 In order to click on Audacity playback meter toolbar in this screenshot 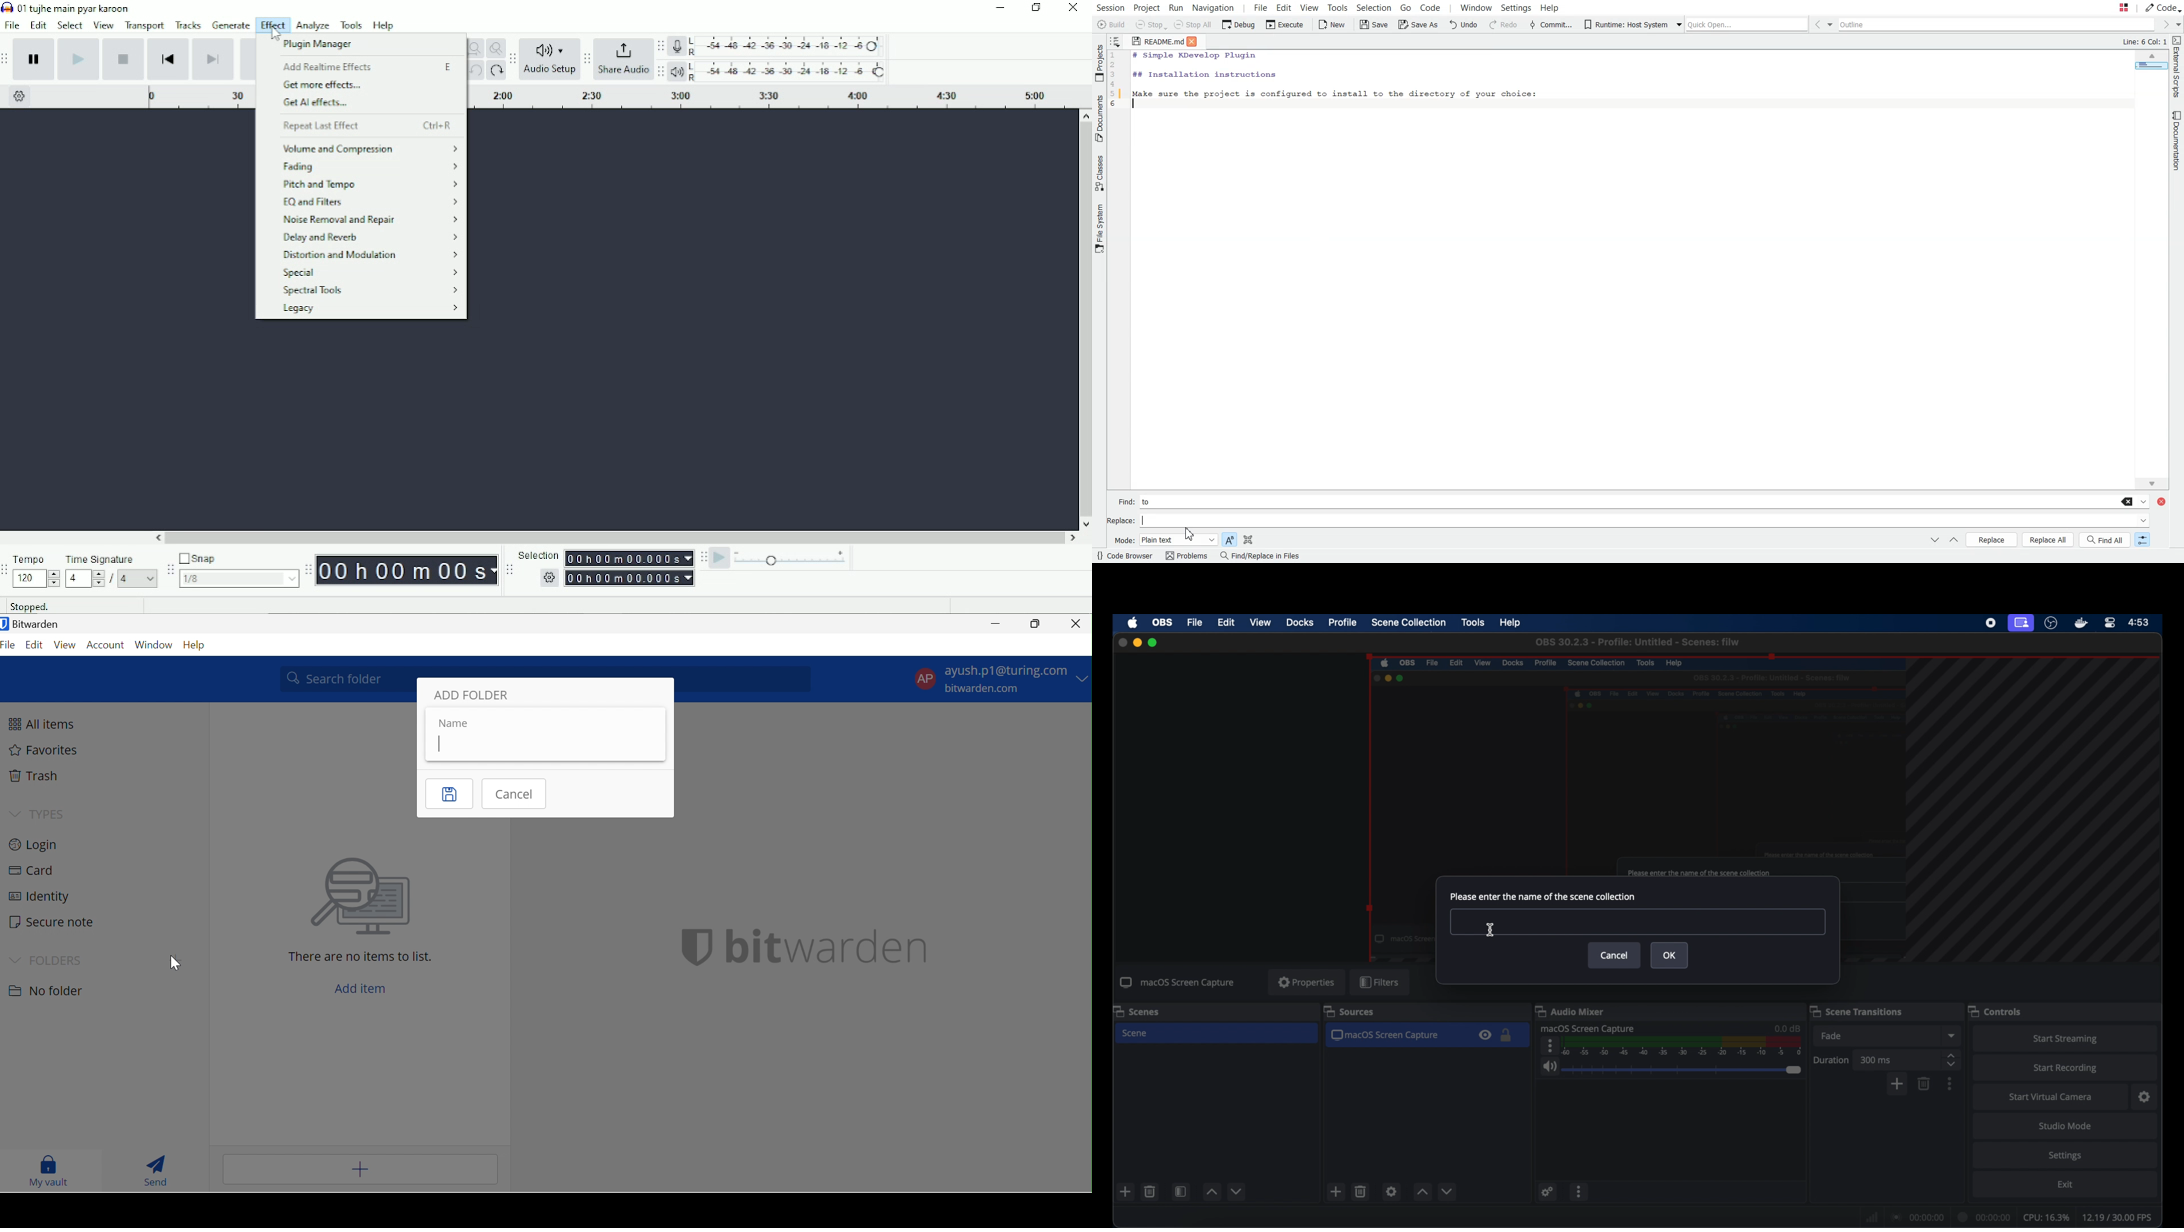, I will do `click(661, 71)`.